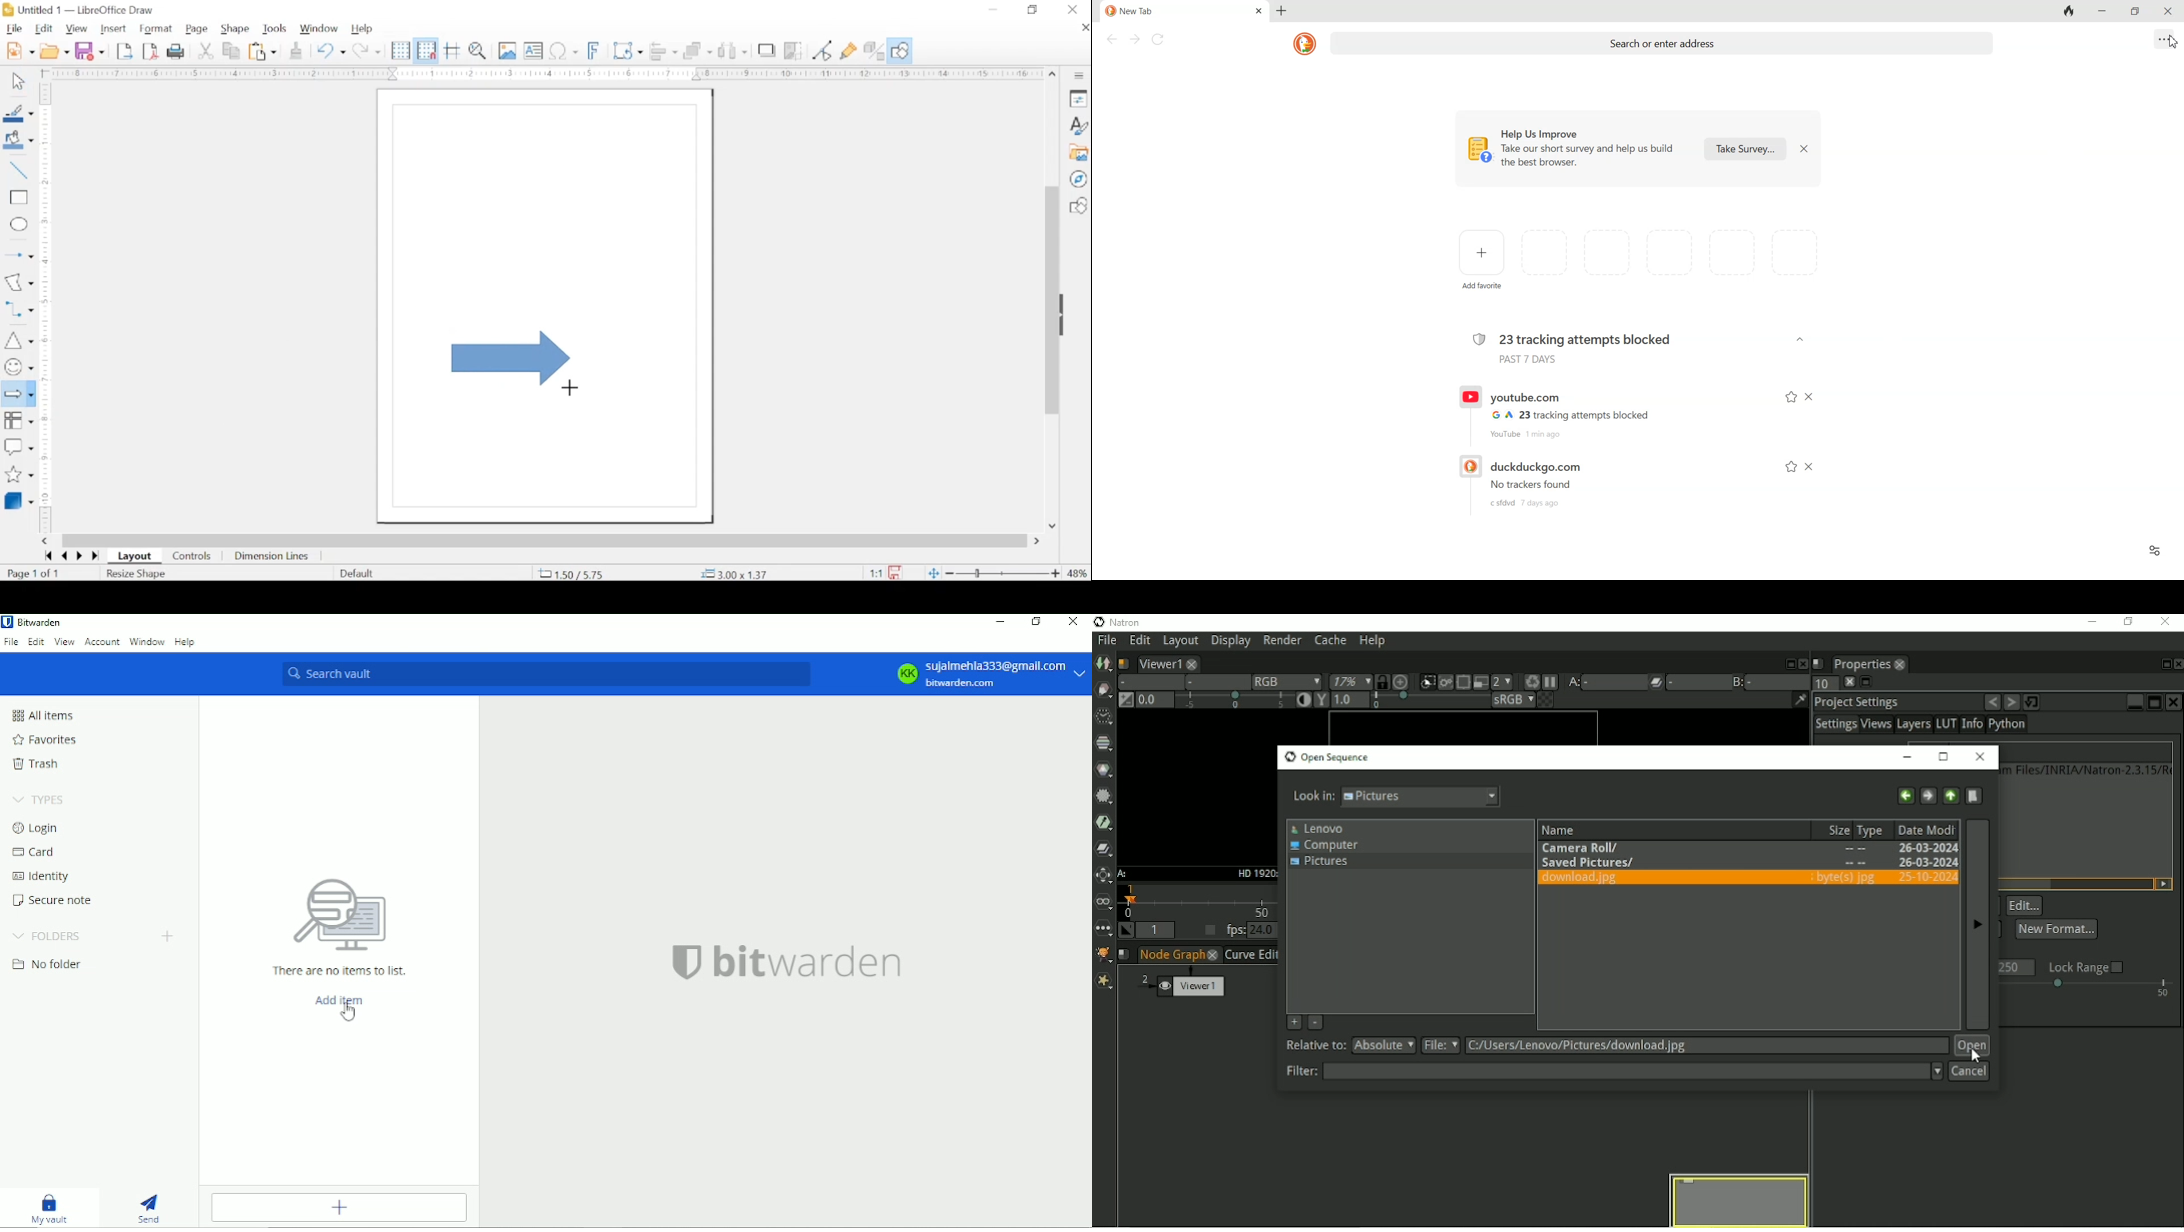 This screenshot has width=2184, height=1232. Describe the element at coordinates (35, 574) in the screenshot. I see `page count` at that location.